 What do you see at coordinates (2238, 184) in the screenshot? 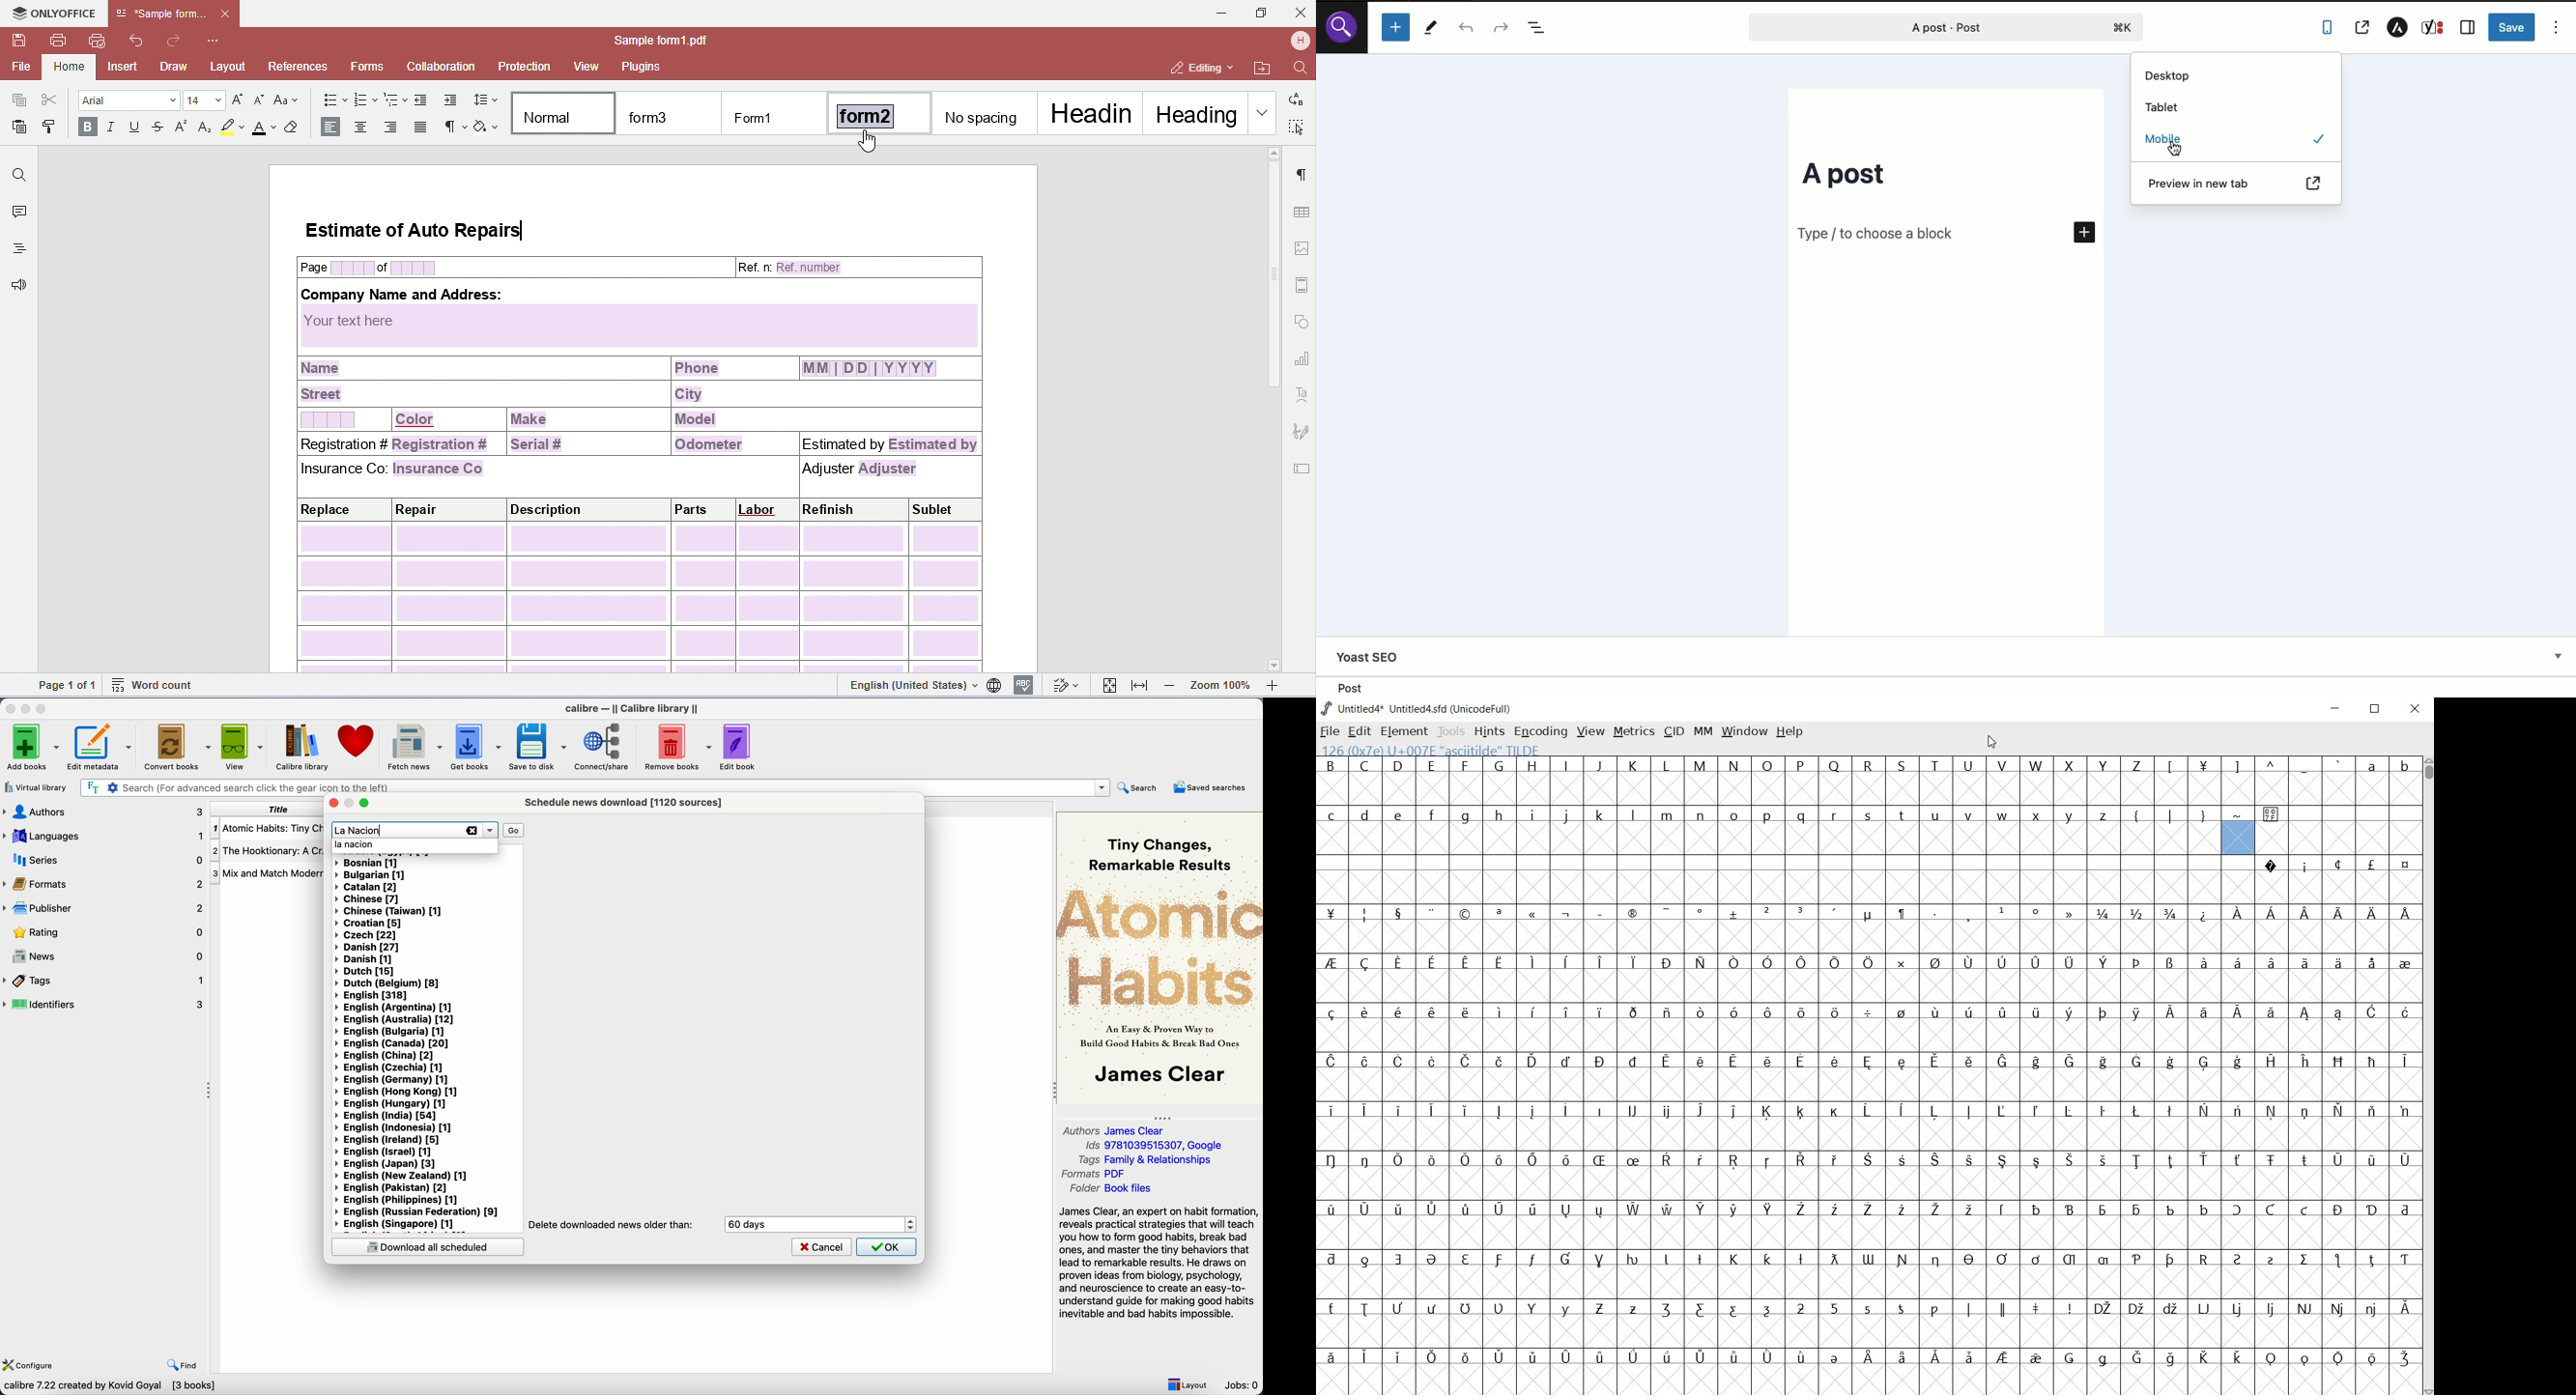
I see `Preview in new tab` at bounding box center [2238, 184].